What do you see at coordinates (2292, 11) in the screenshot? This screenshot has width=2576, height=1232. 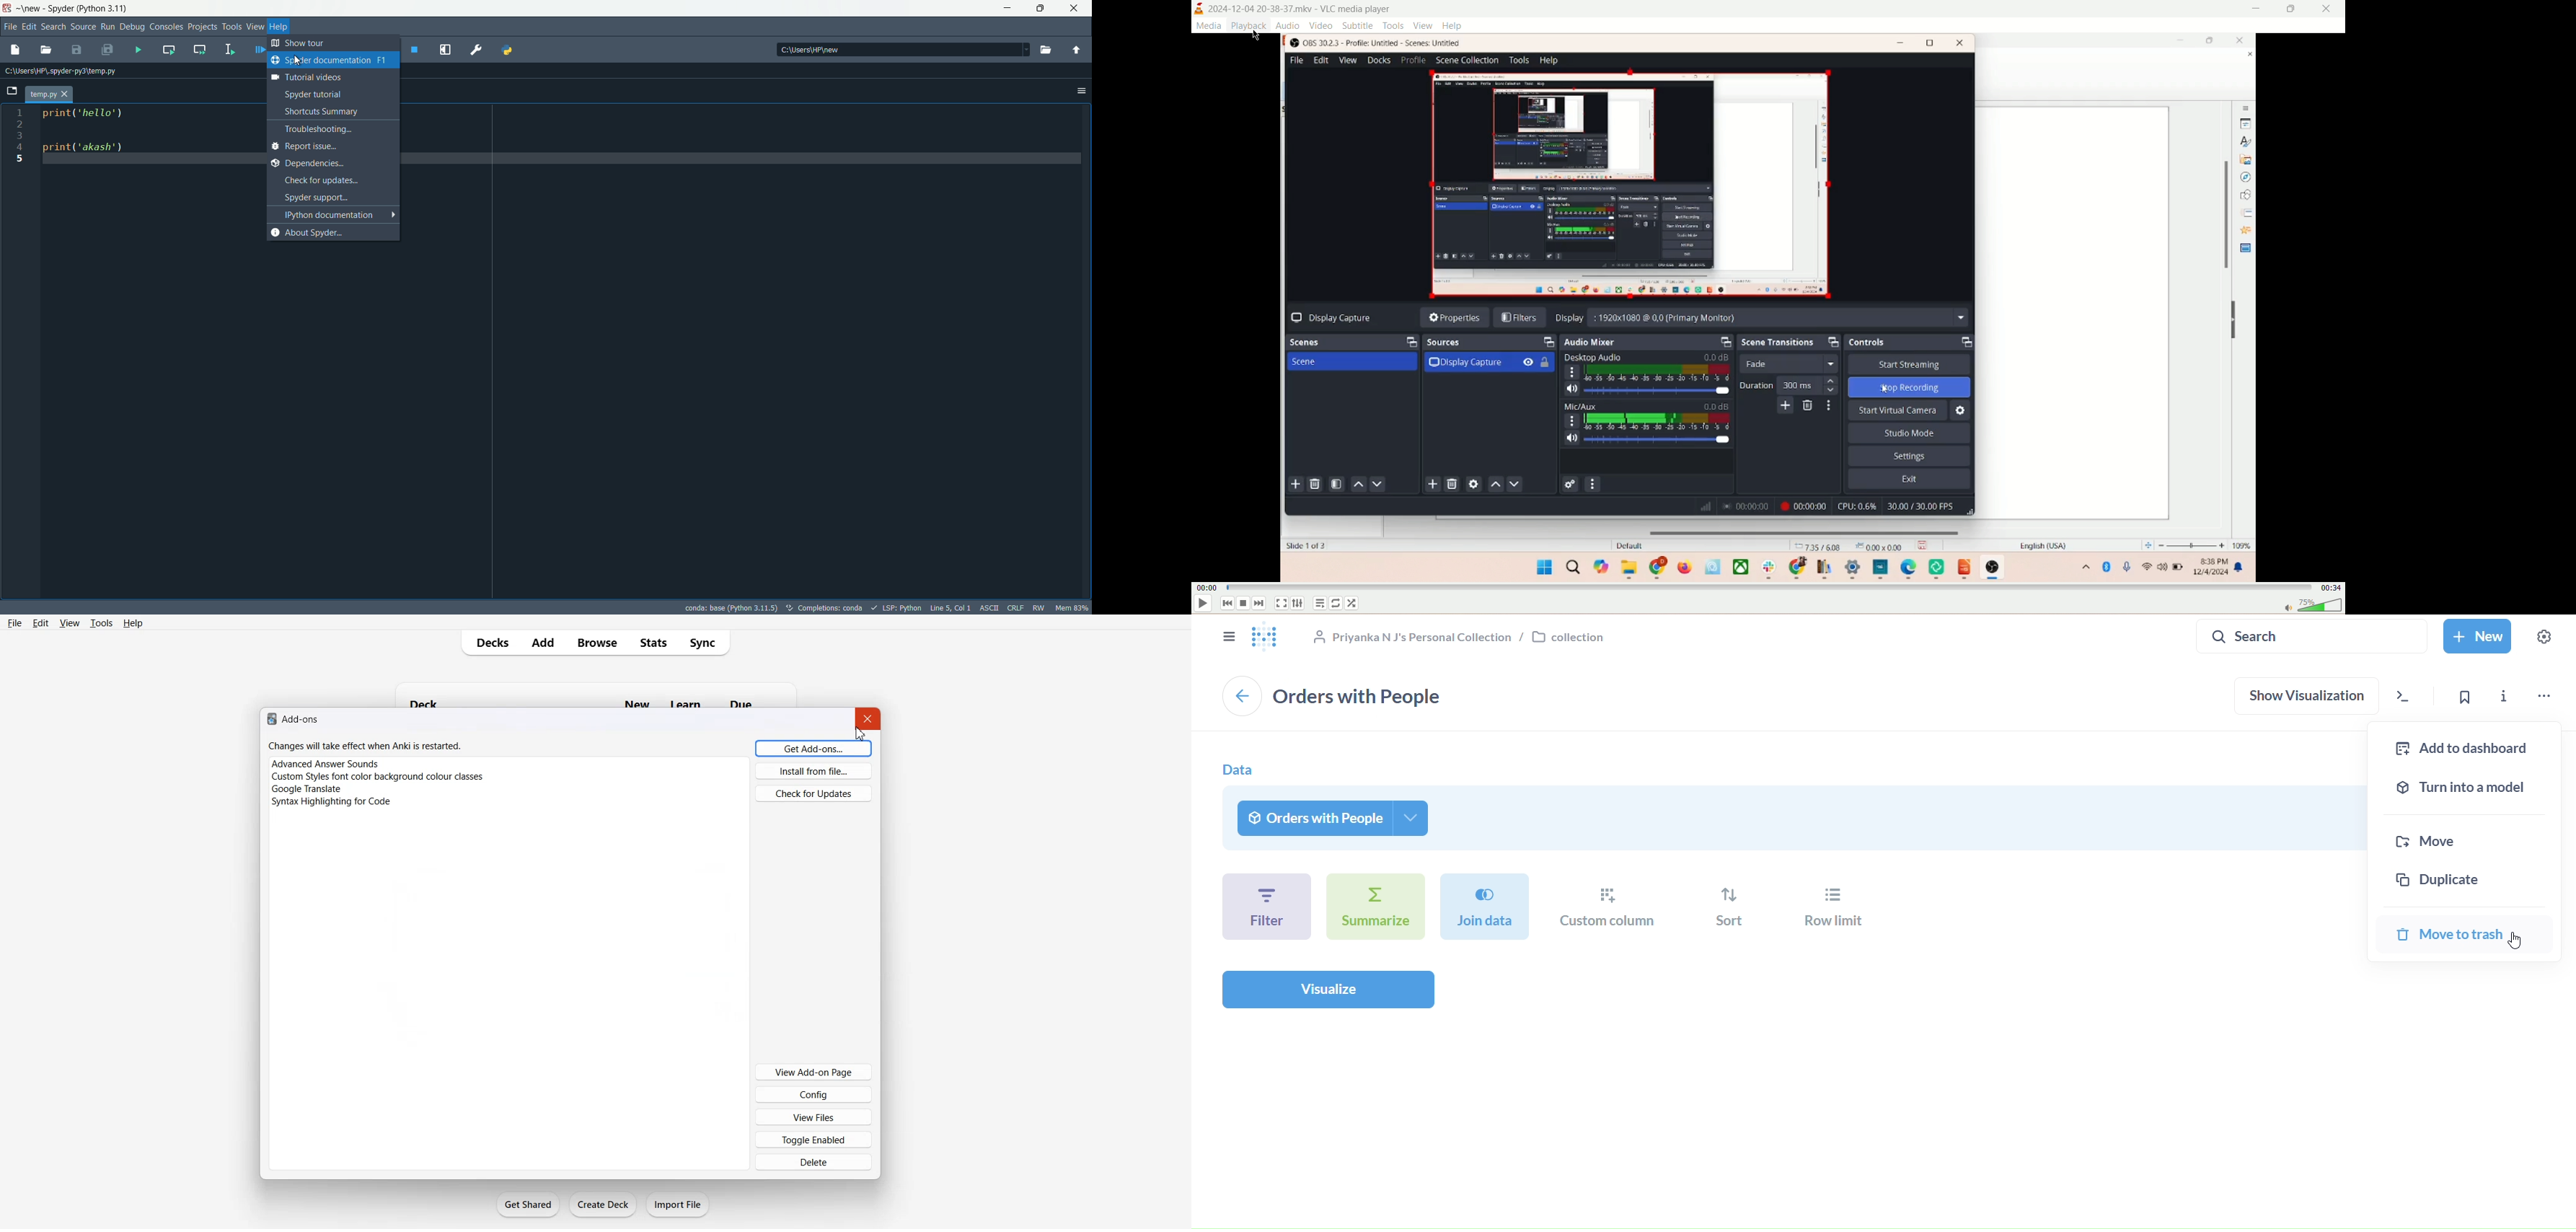 I see `maximize` at bounding box center [2292, 11].